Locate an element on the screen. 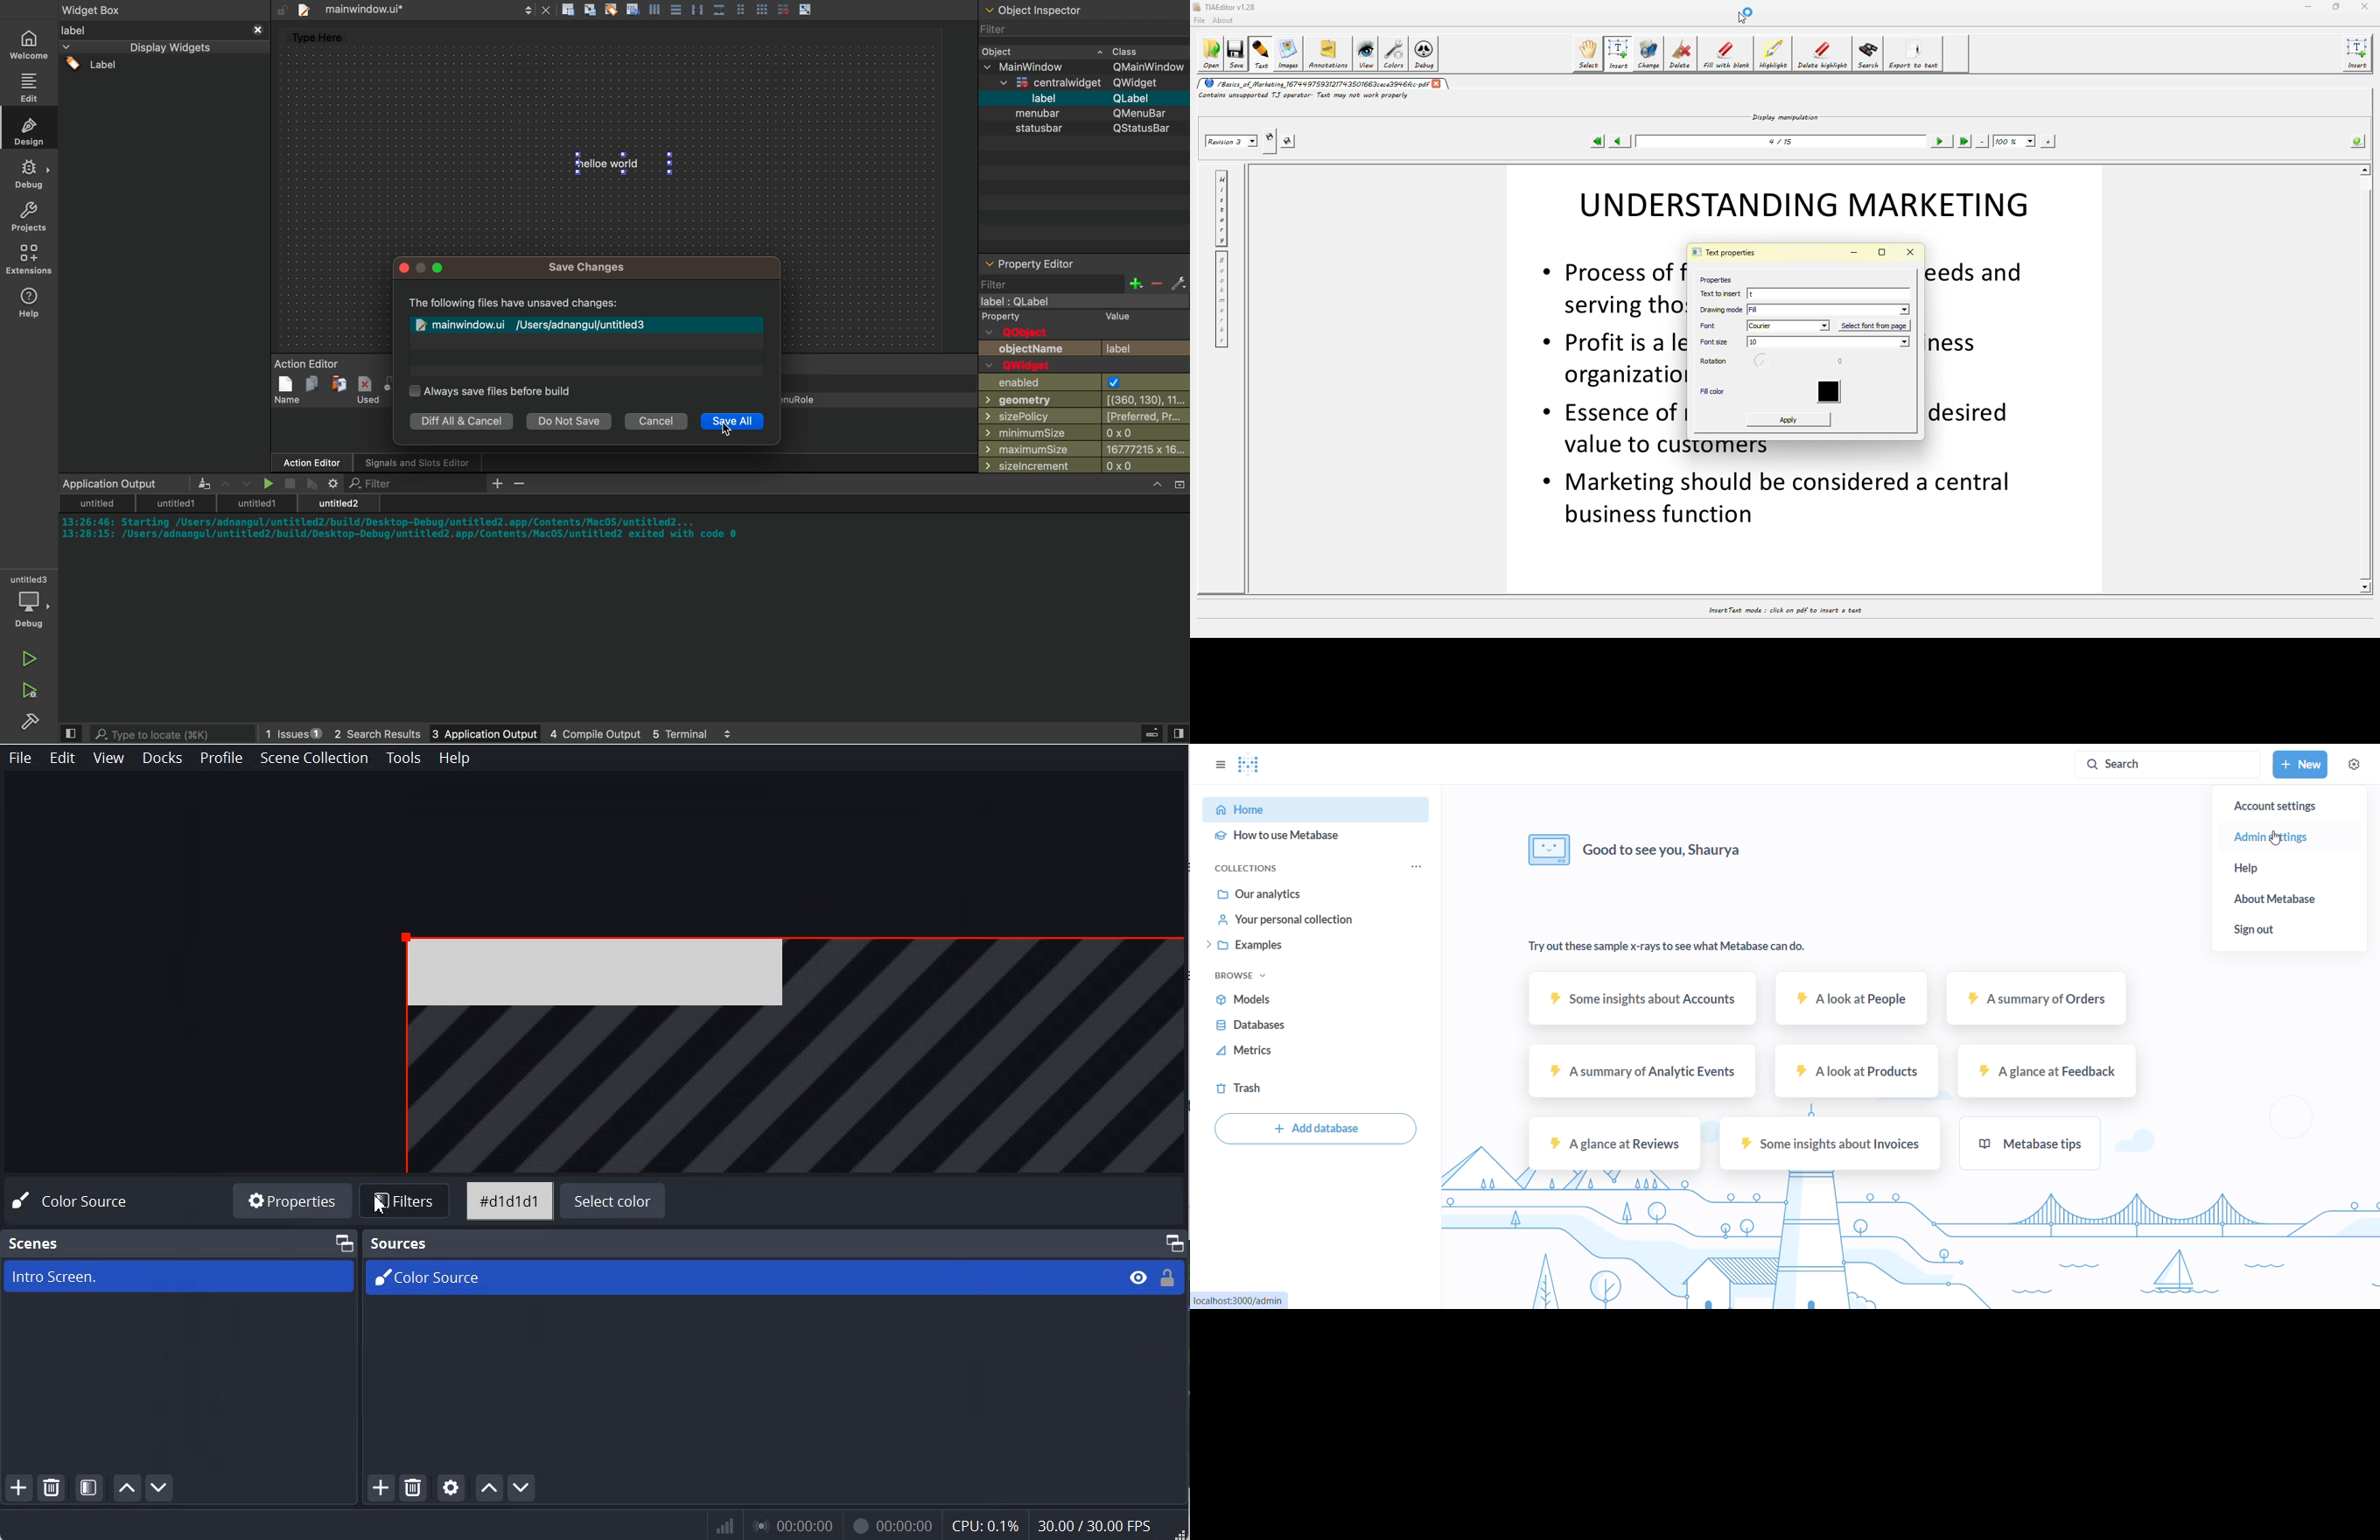 Image resolution: width=2380 pixels, height=1540 pixels. Move Source up is located at coordinates (488, 1487).